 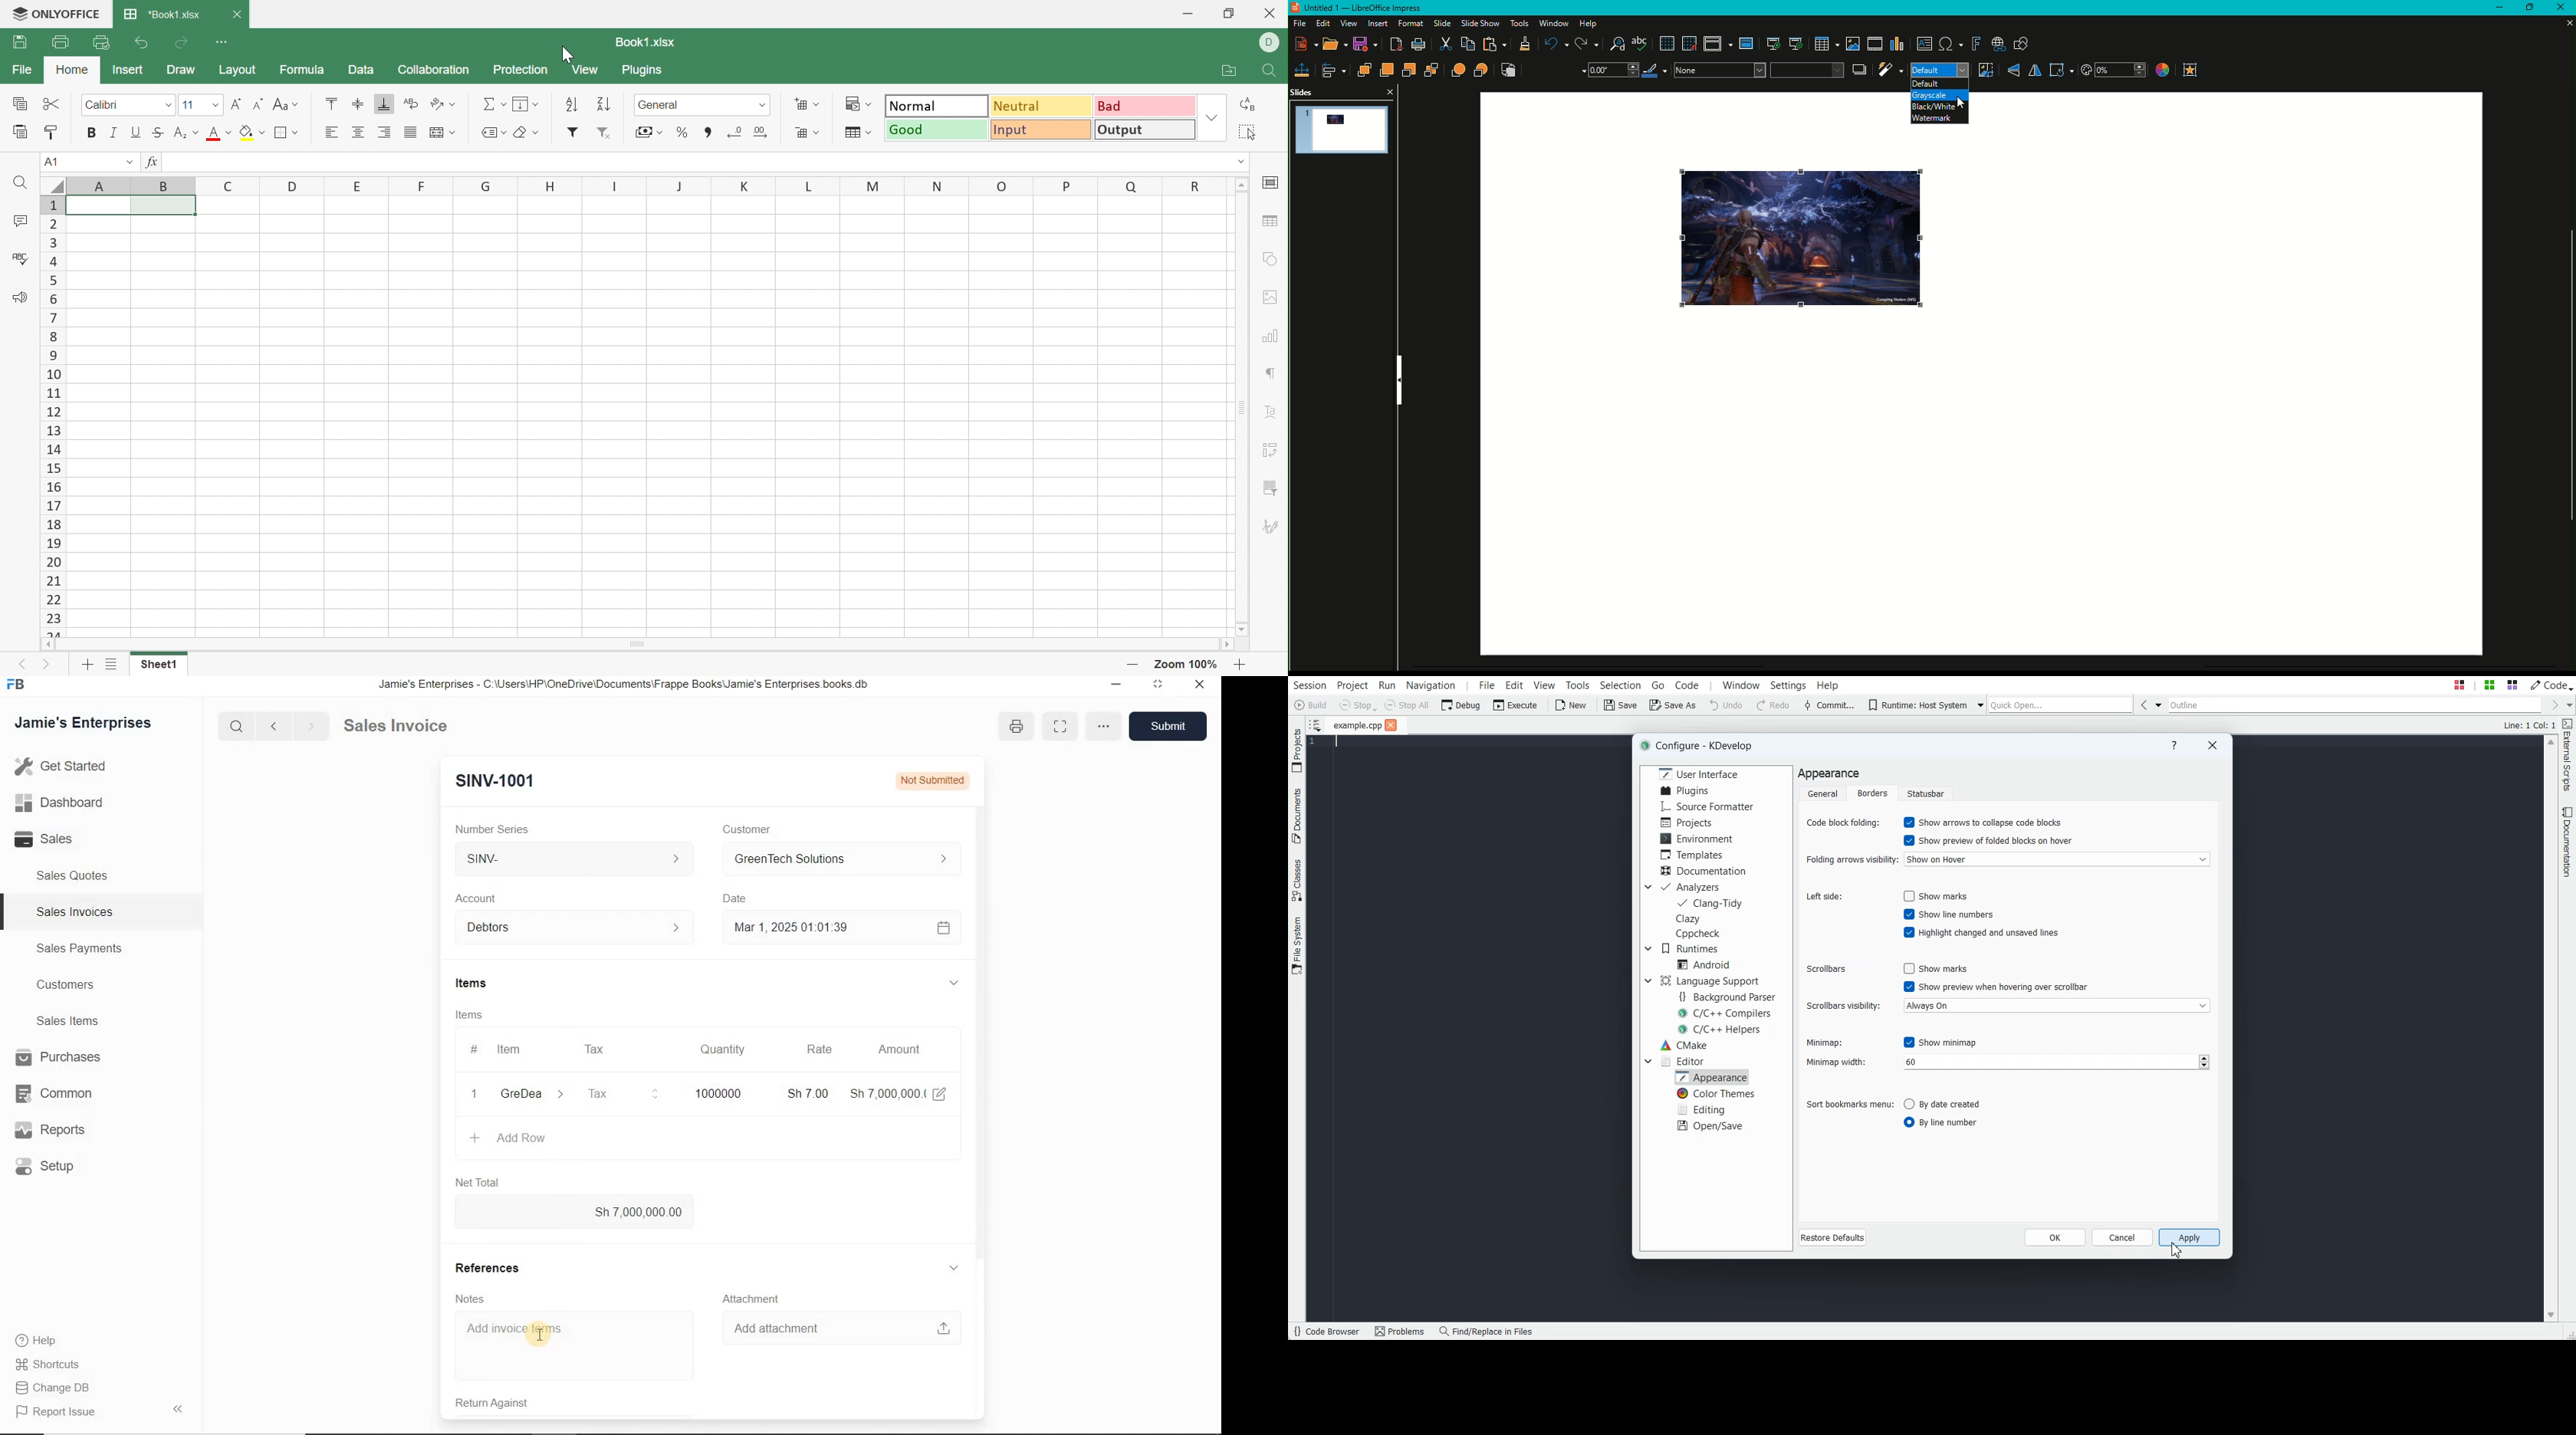 I want to click on Documents, so click(x=1297, y=816).